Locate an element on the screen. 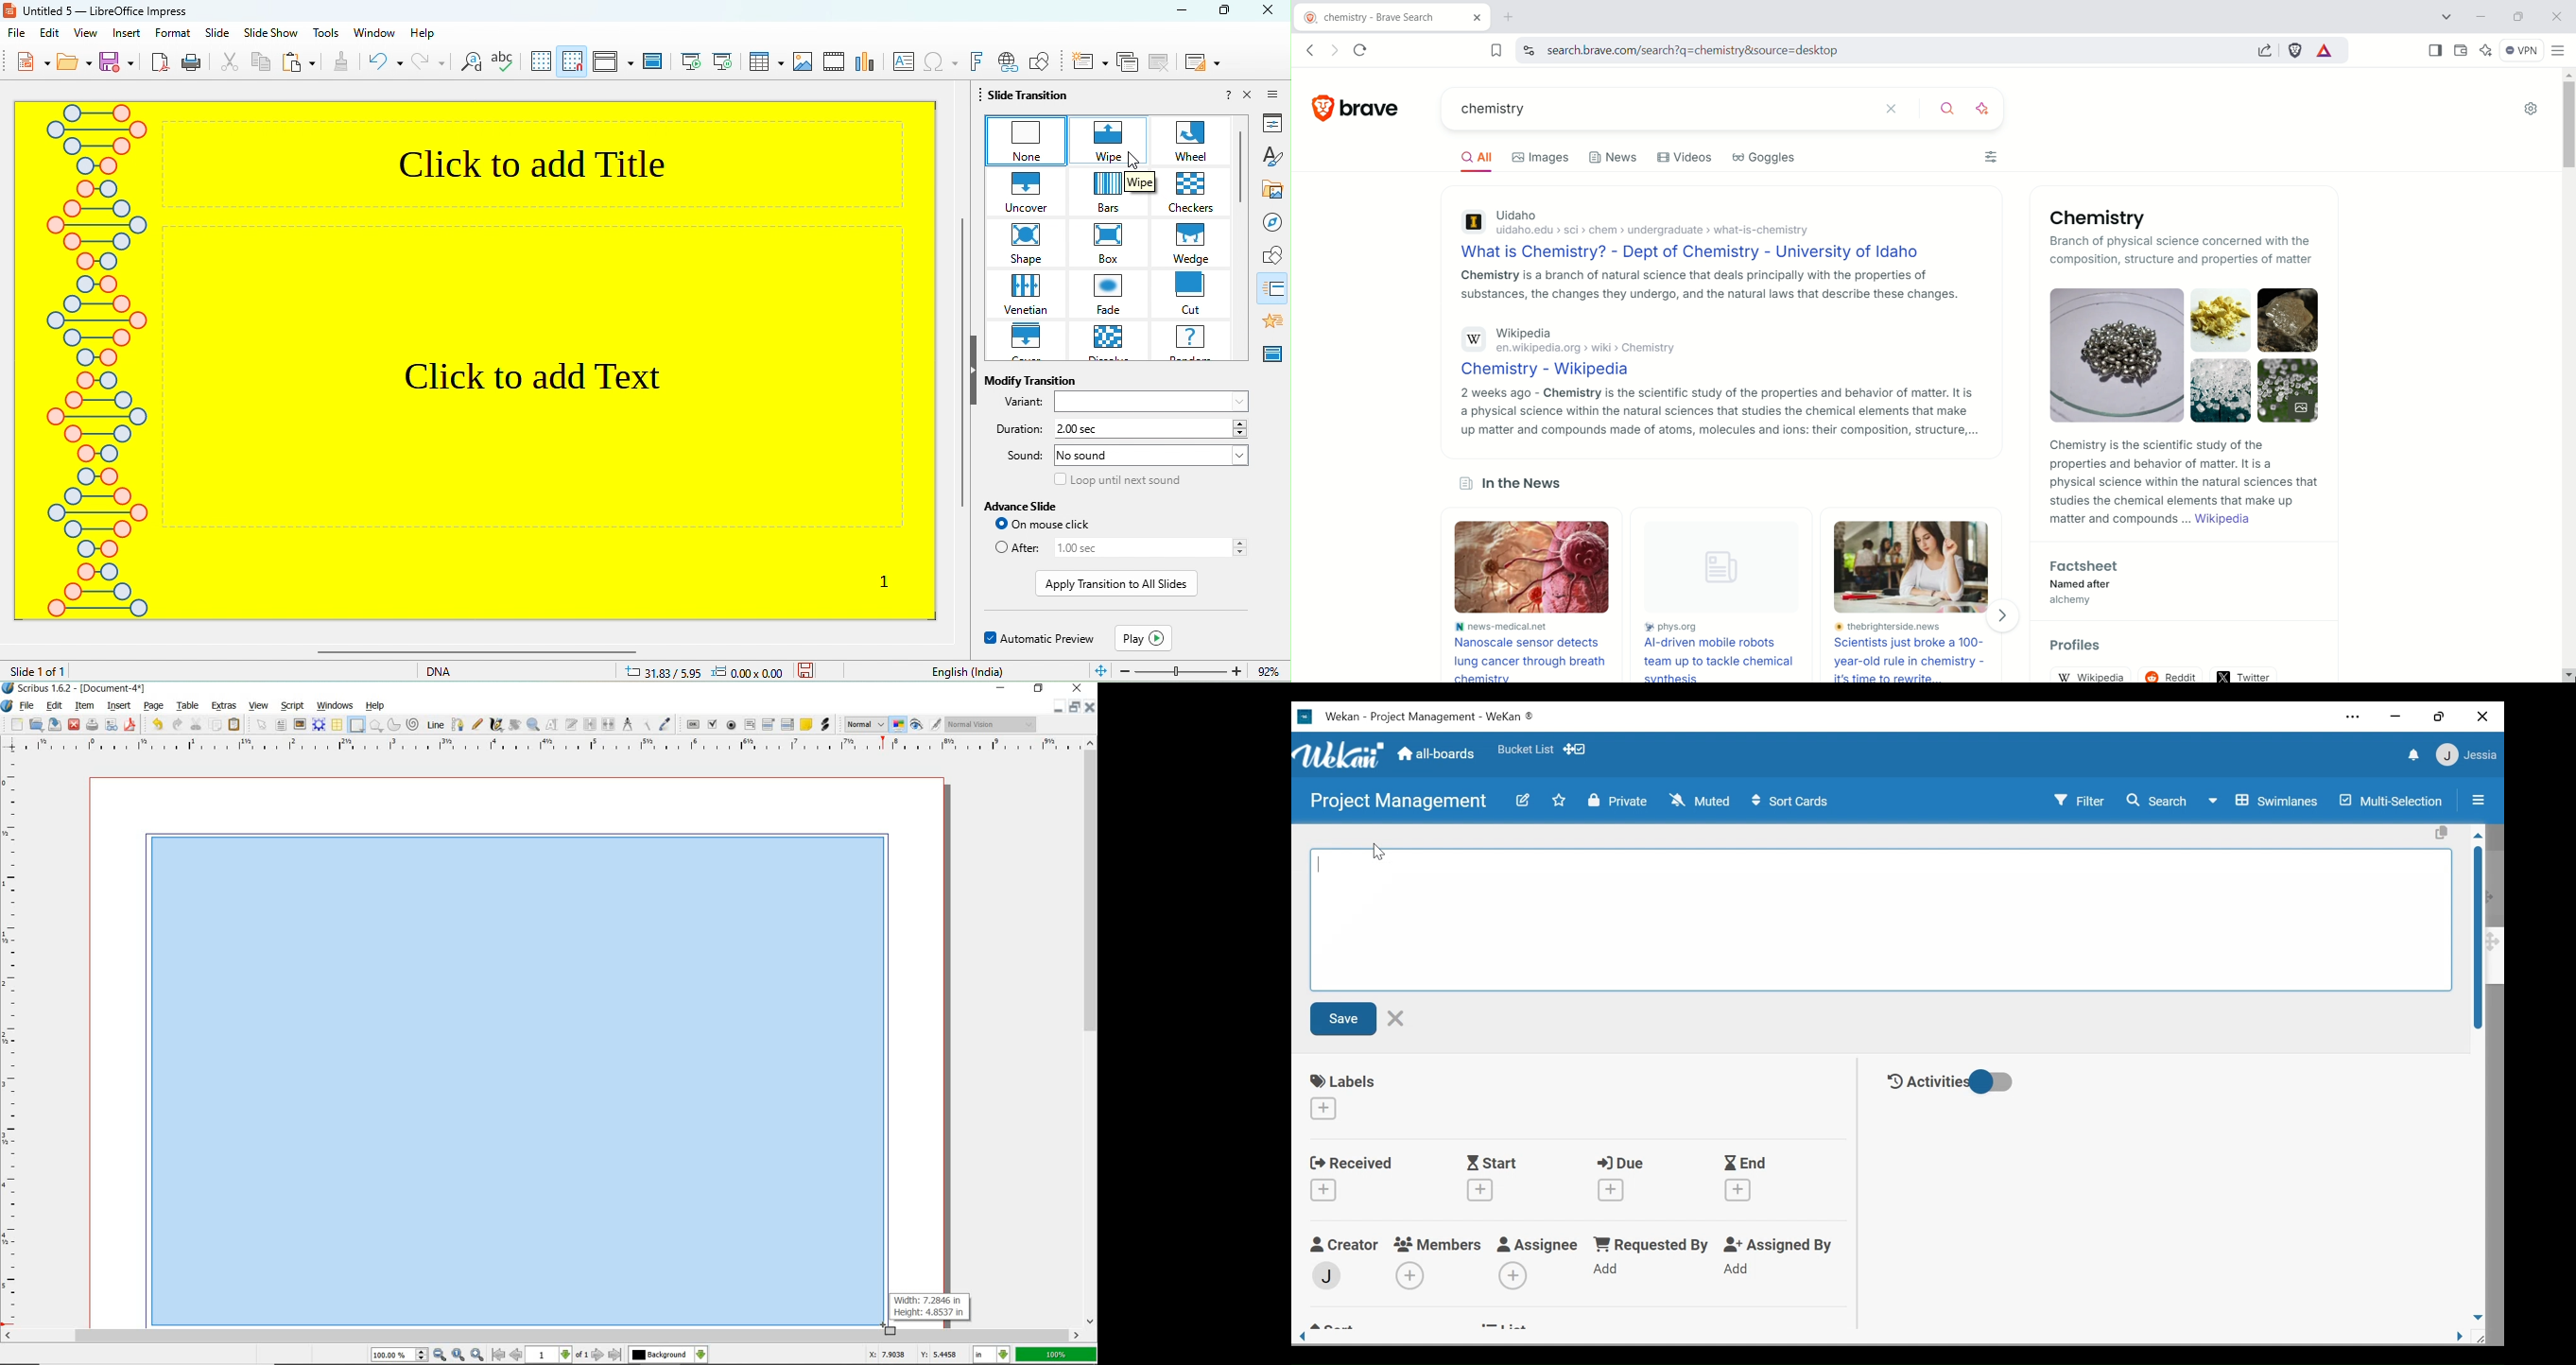 This screenshot has height=1372, width=2576. copy is located at coordinates (216, 725).